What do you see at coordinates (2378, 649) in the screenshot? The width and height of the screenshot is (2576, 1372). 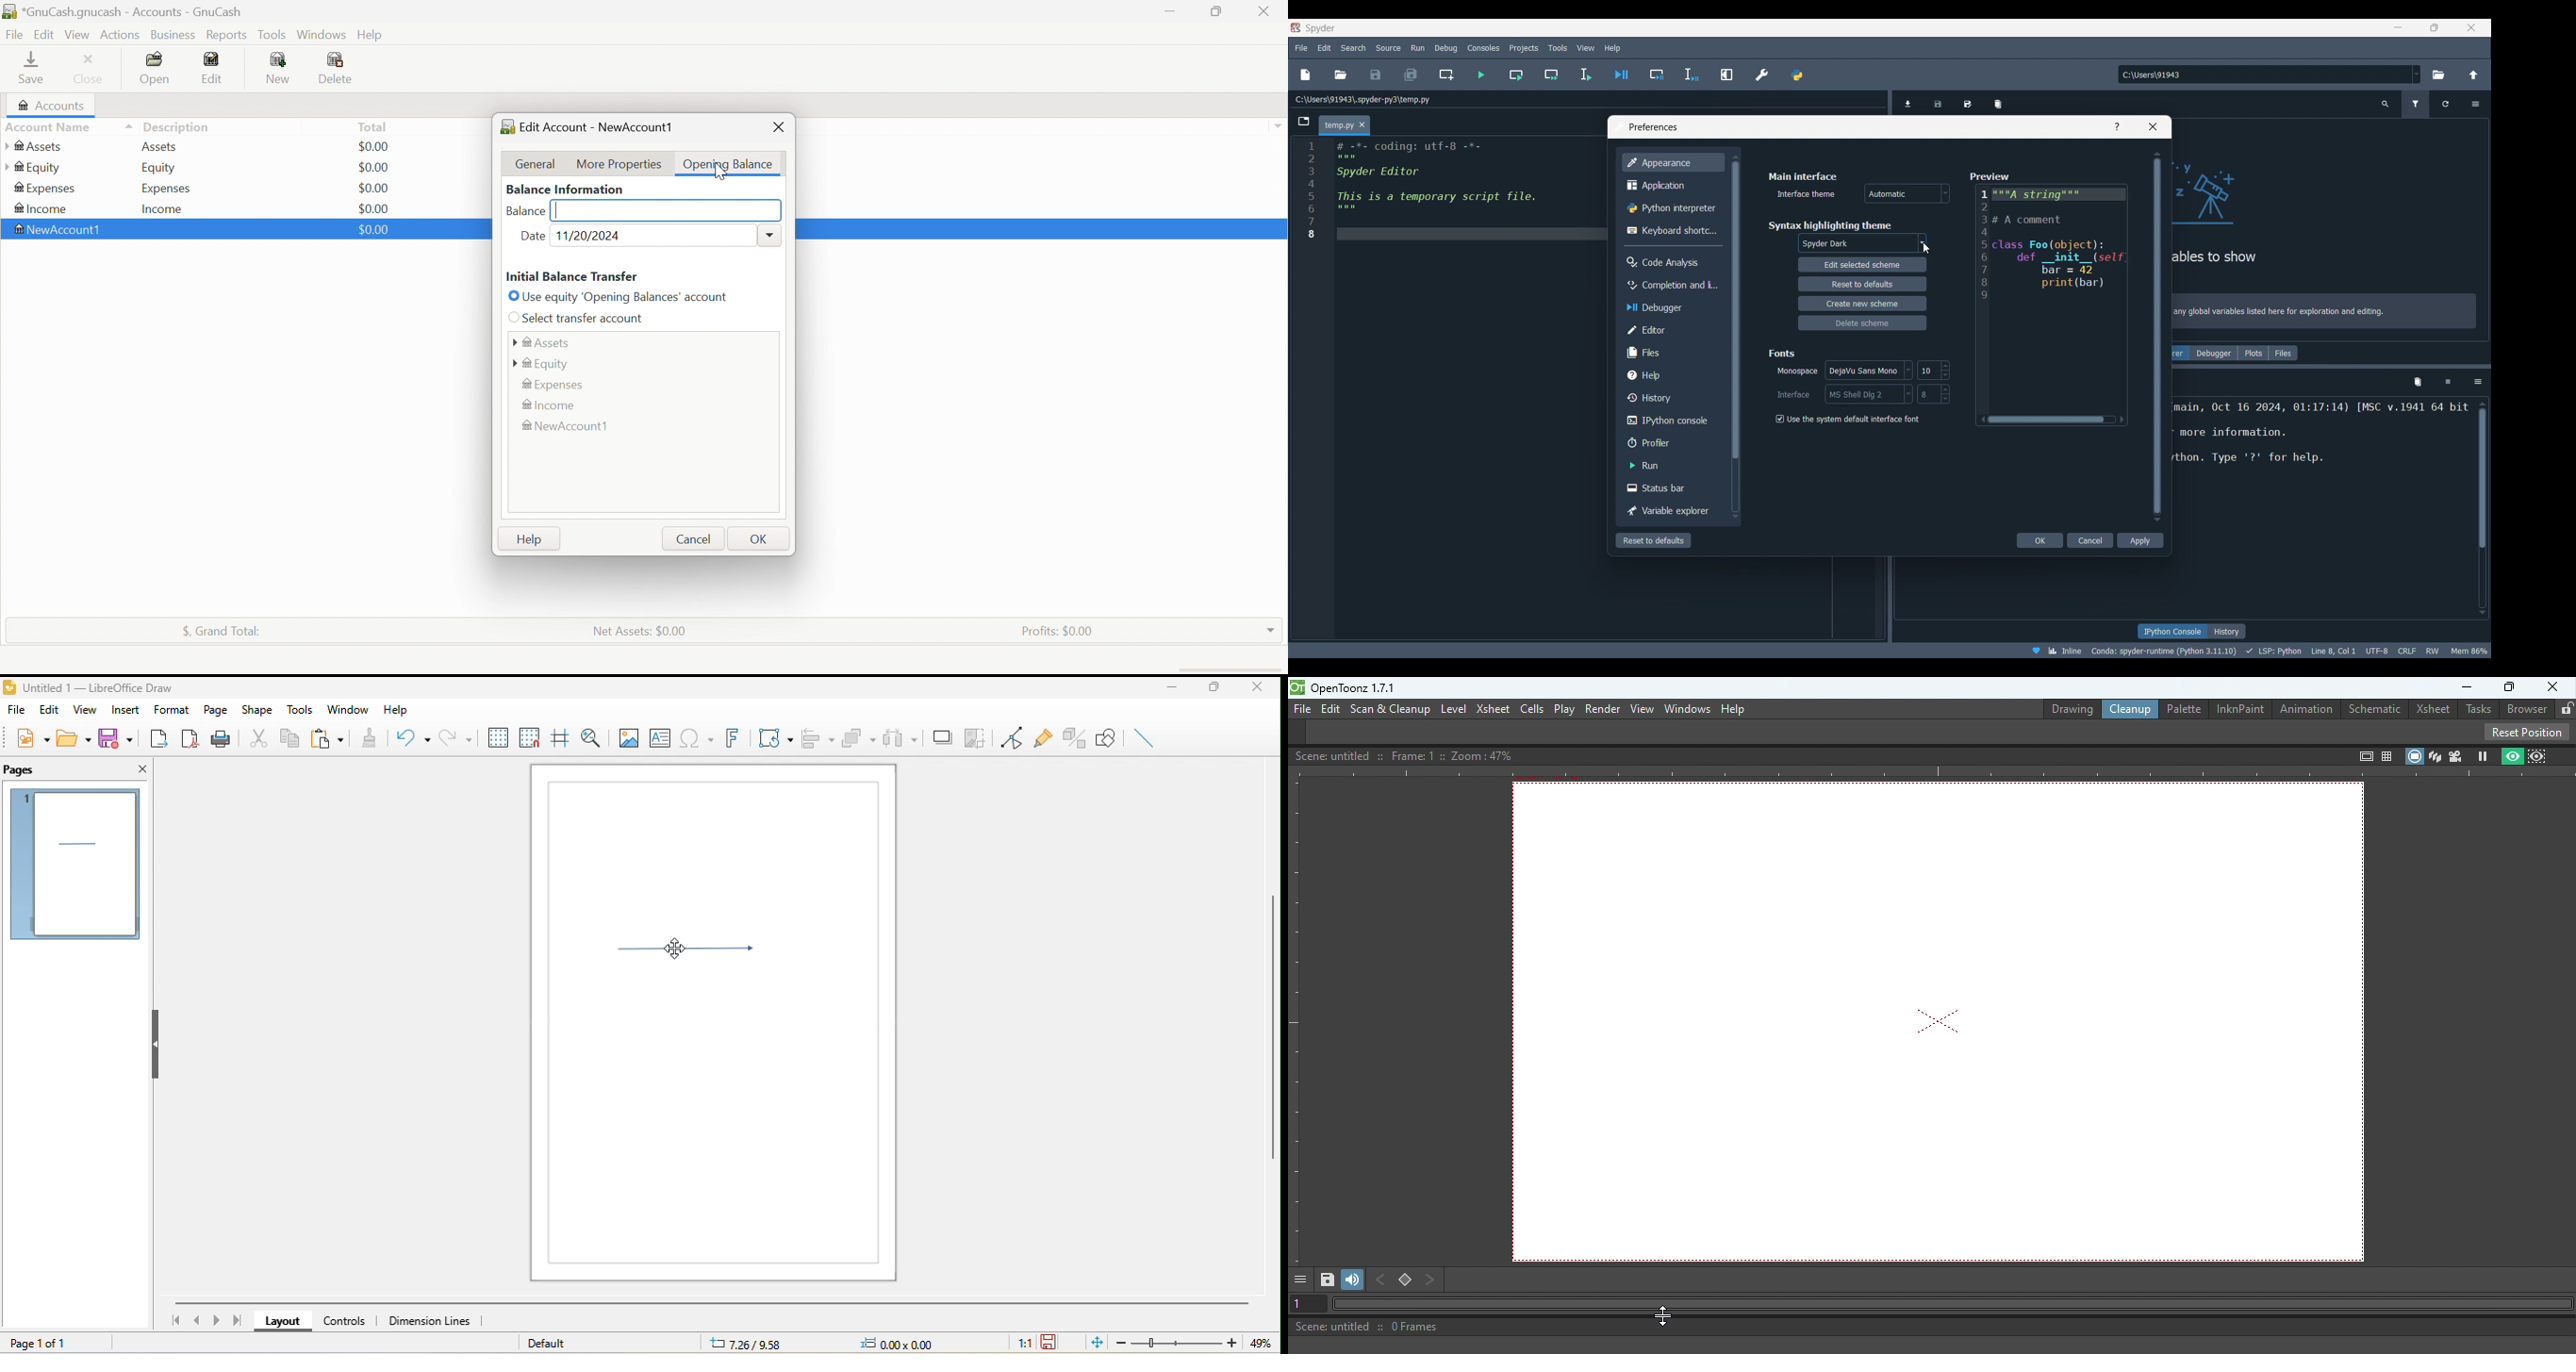 I see `utf-8` at bounding box center [2378, 649].